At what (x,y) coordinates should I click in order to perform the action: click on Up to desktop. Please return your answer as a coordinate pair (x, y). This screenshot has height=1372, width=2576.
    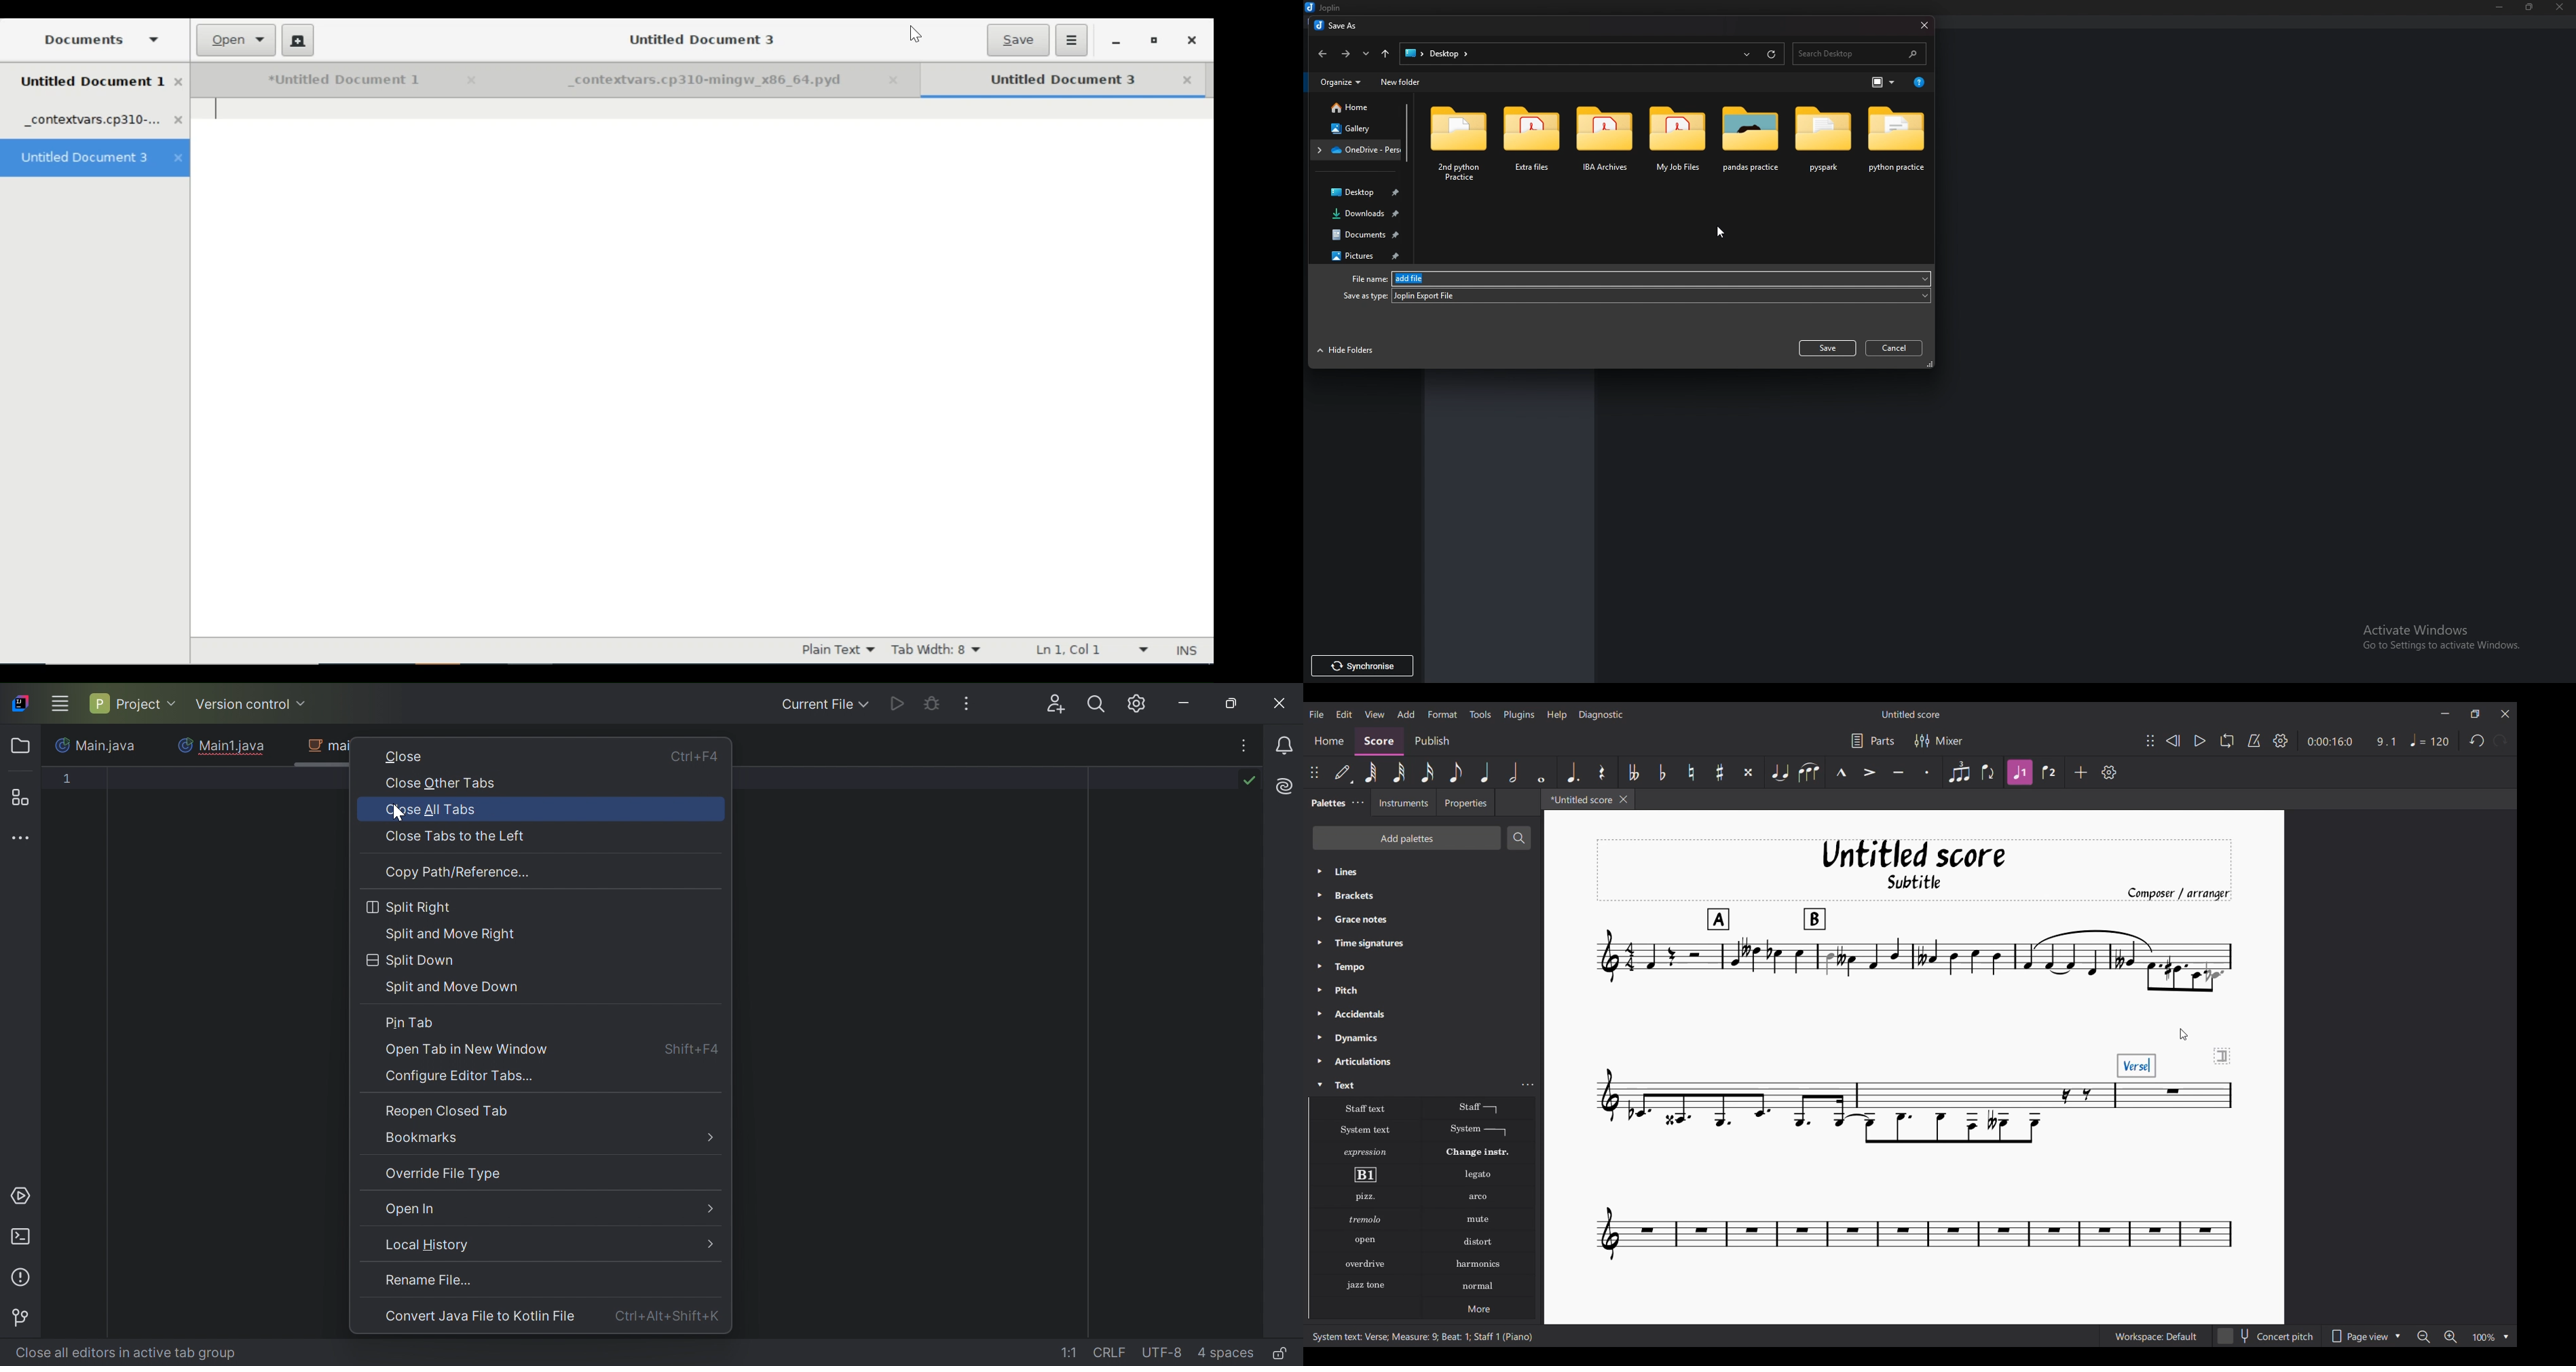
    Looking at the image, I should click on (1385, 53).